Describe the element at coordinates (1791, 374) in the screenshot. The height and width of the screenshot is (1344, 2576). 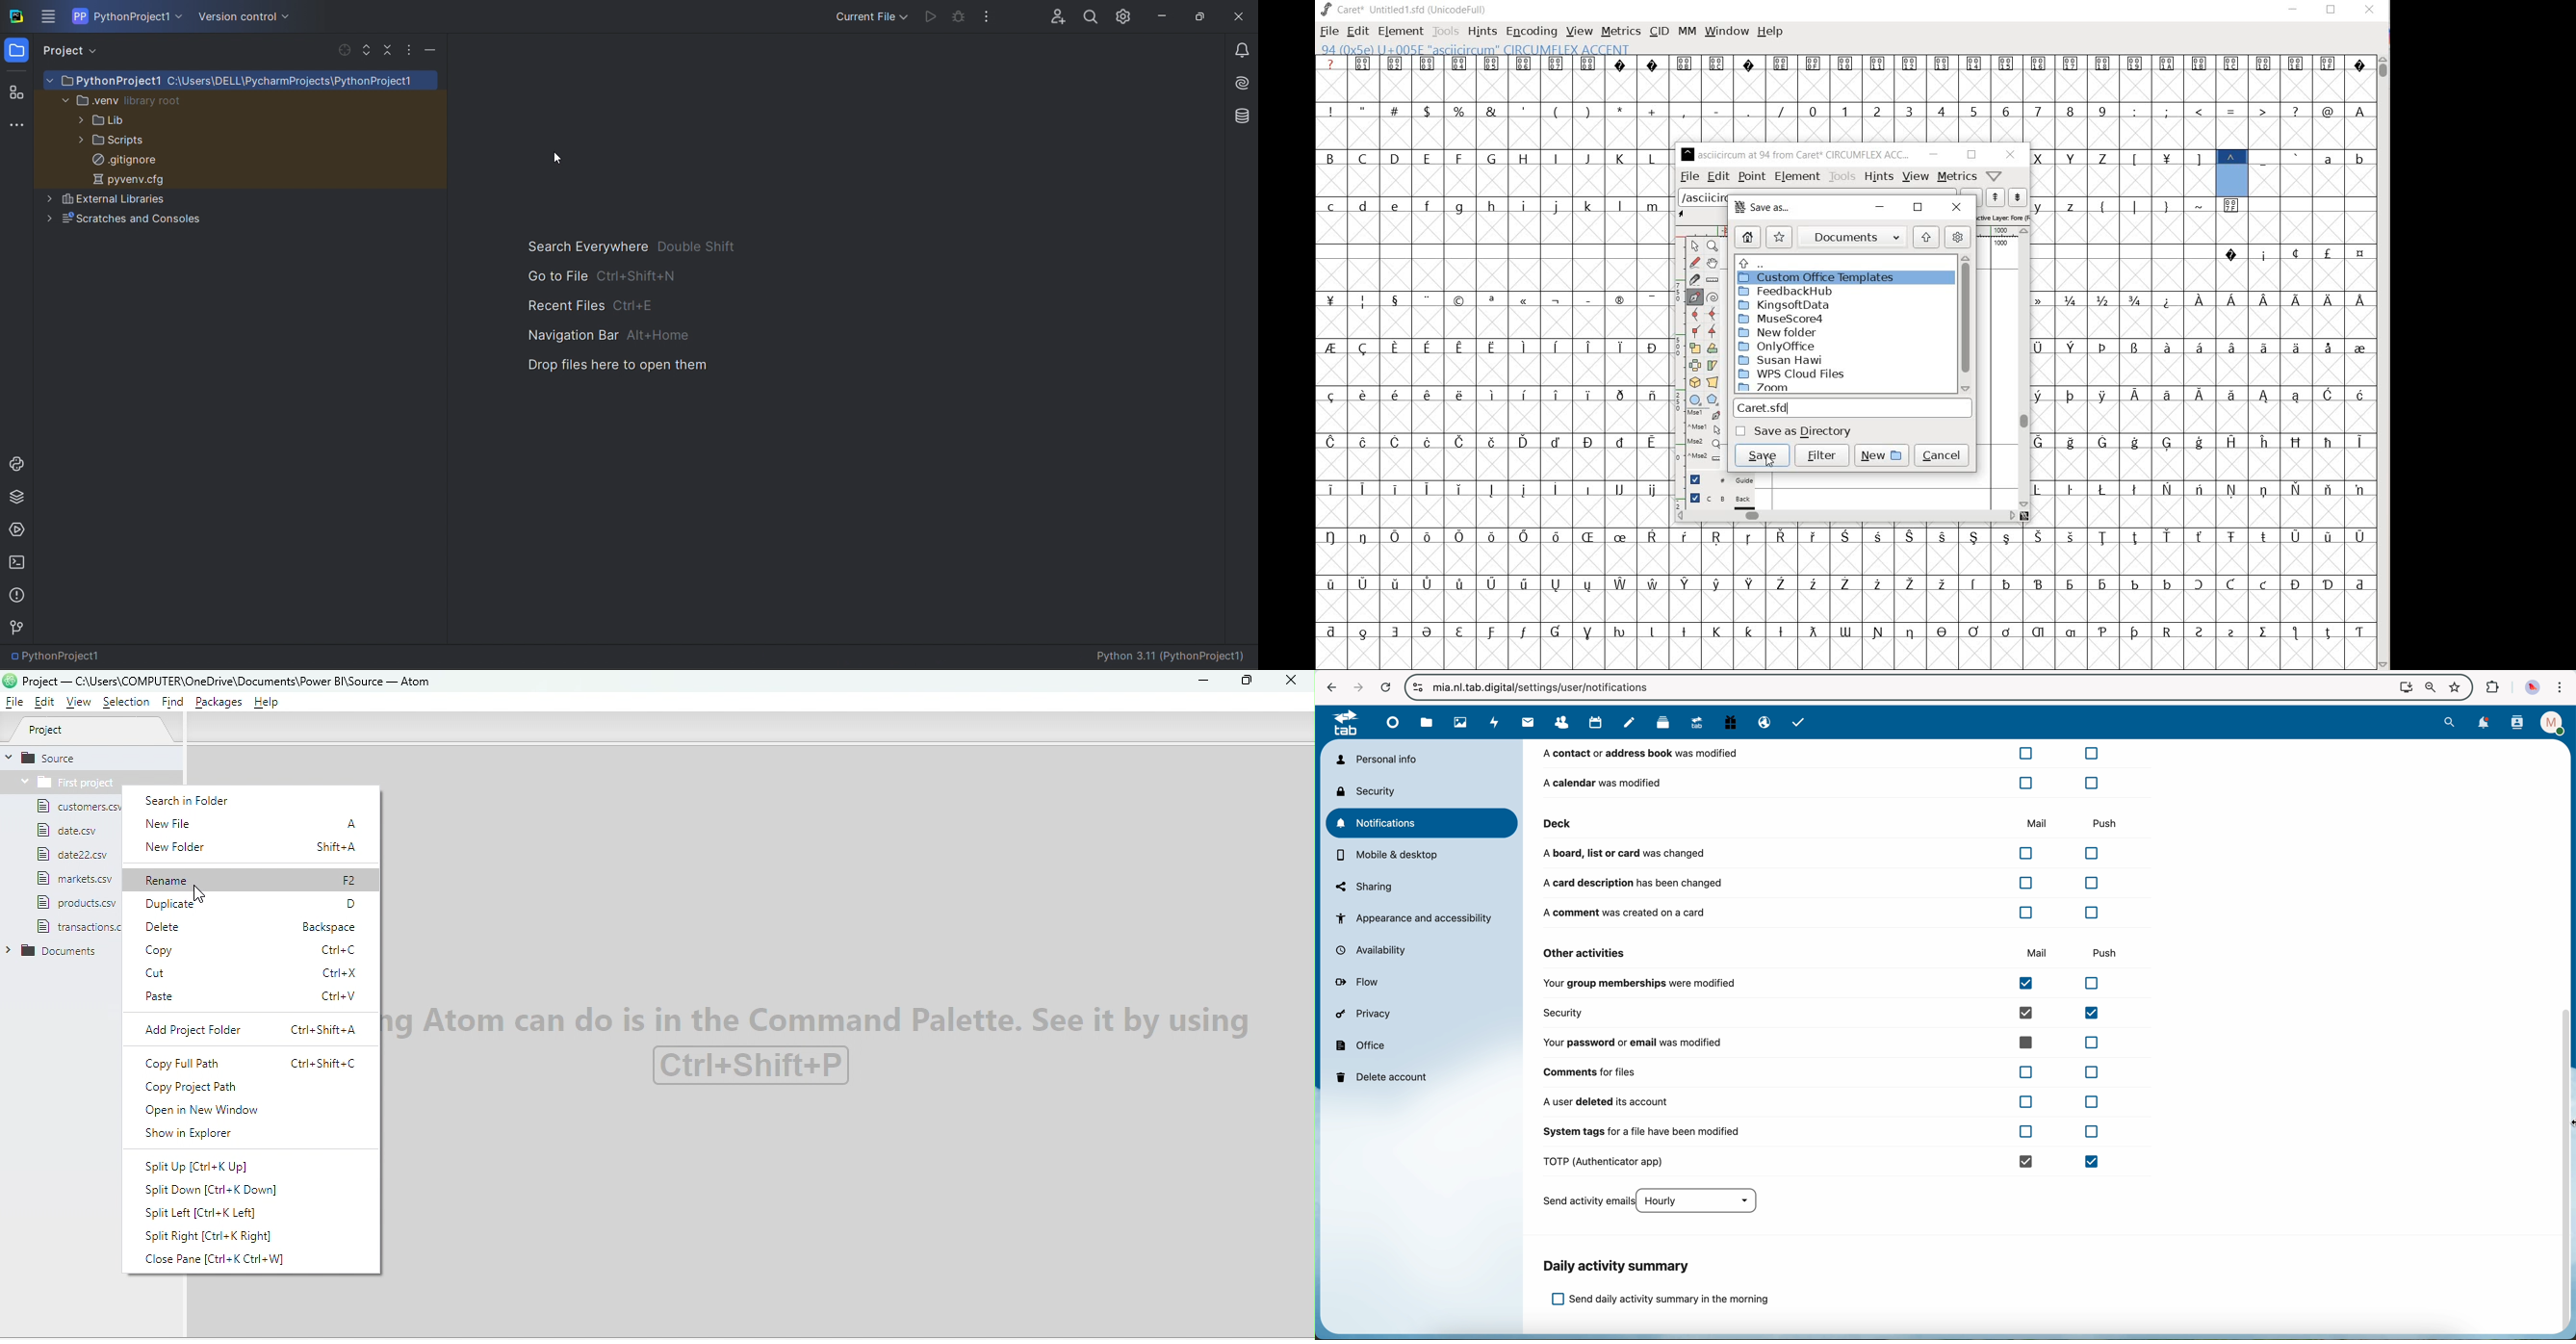
I see `wps cloud files` at that location.